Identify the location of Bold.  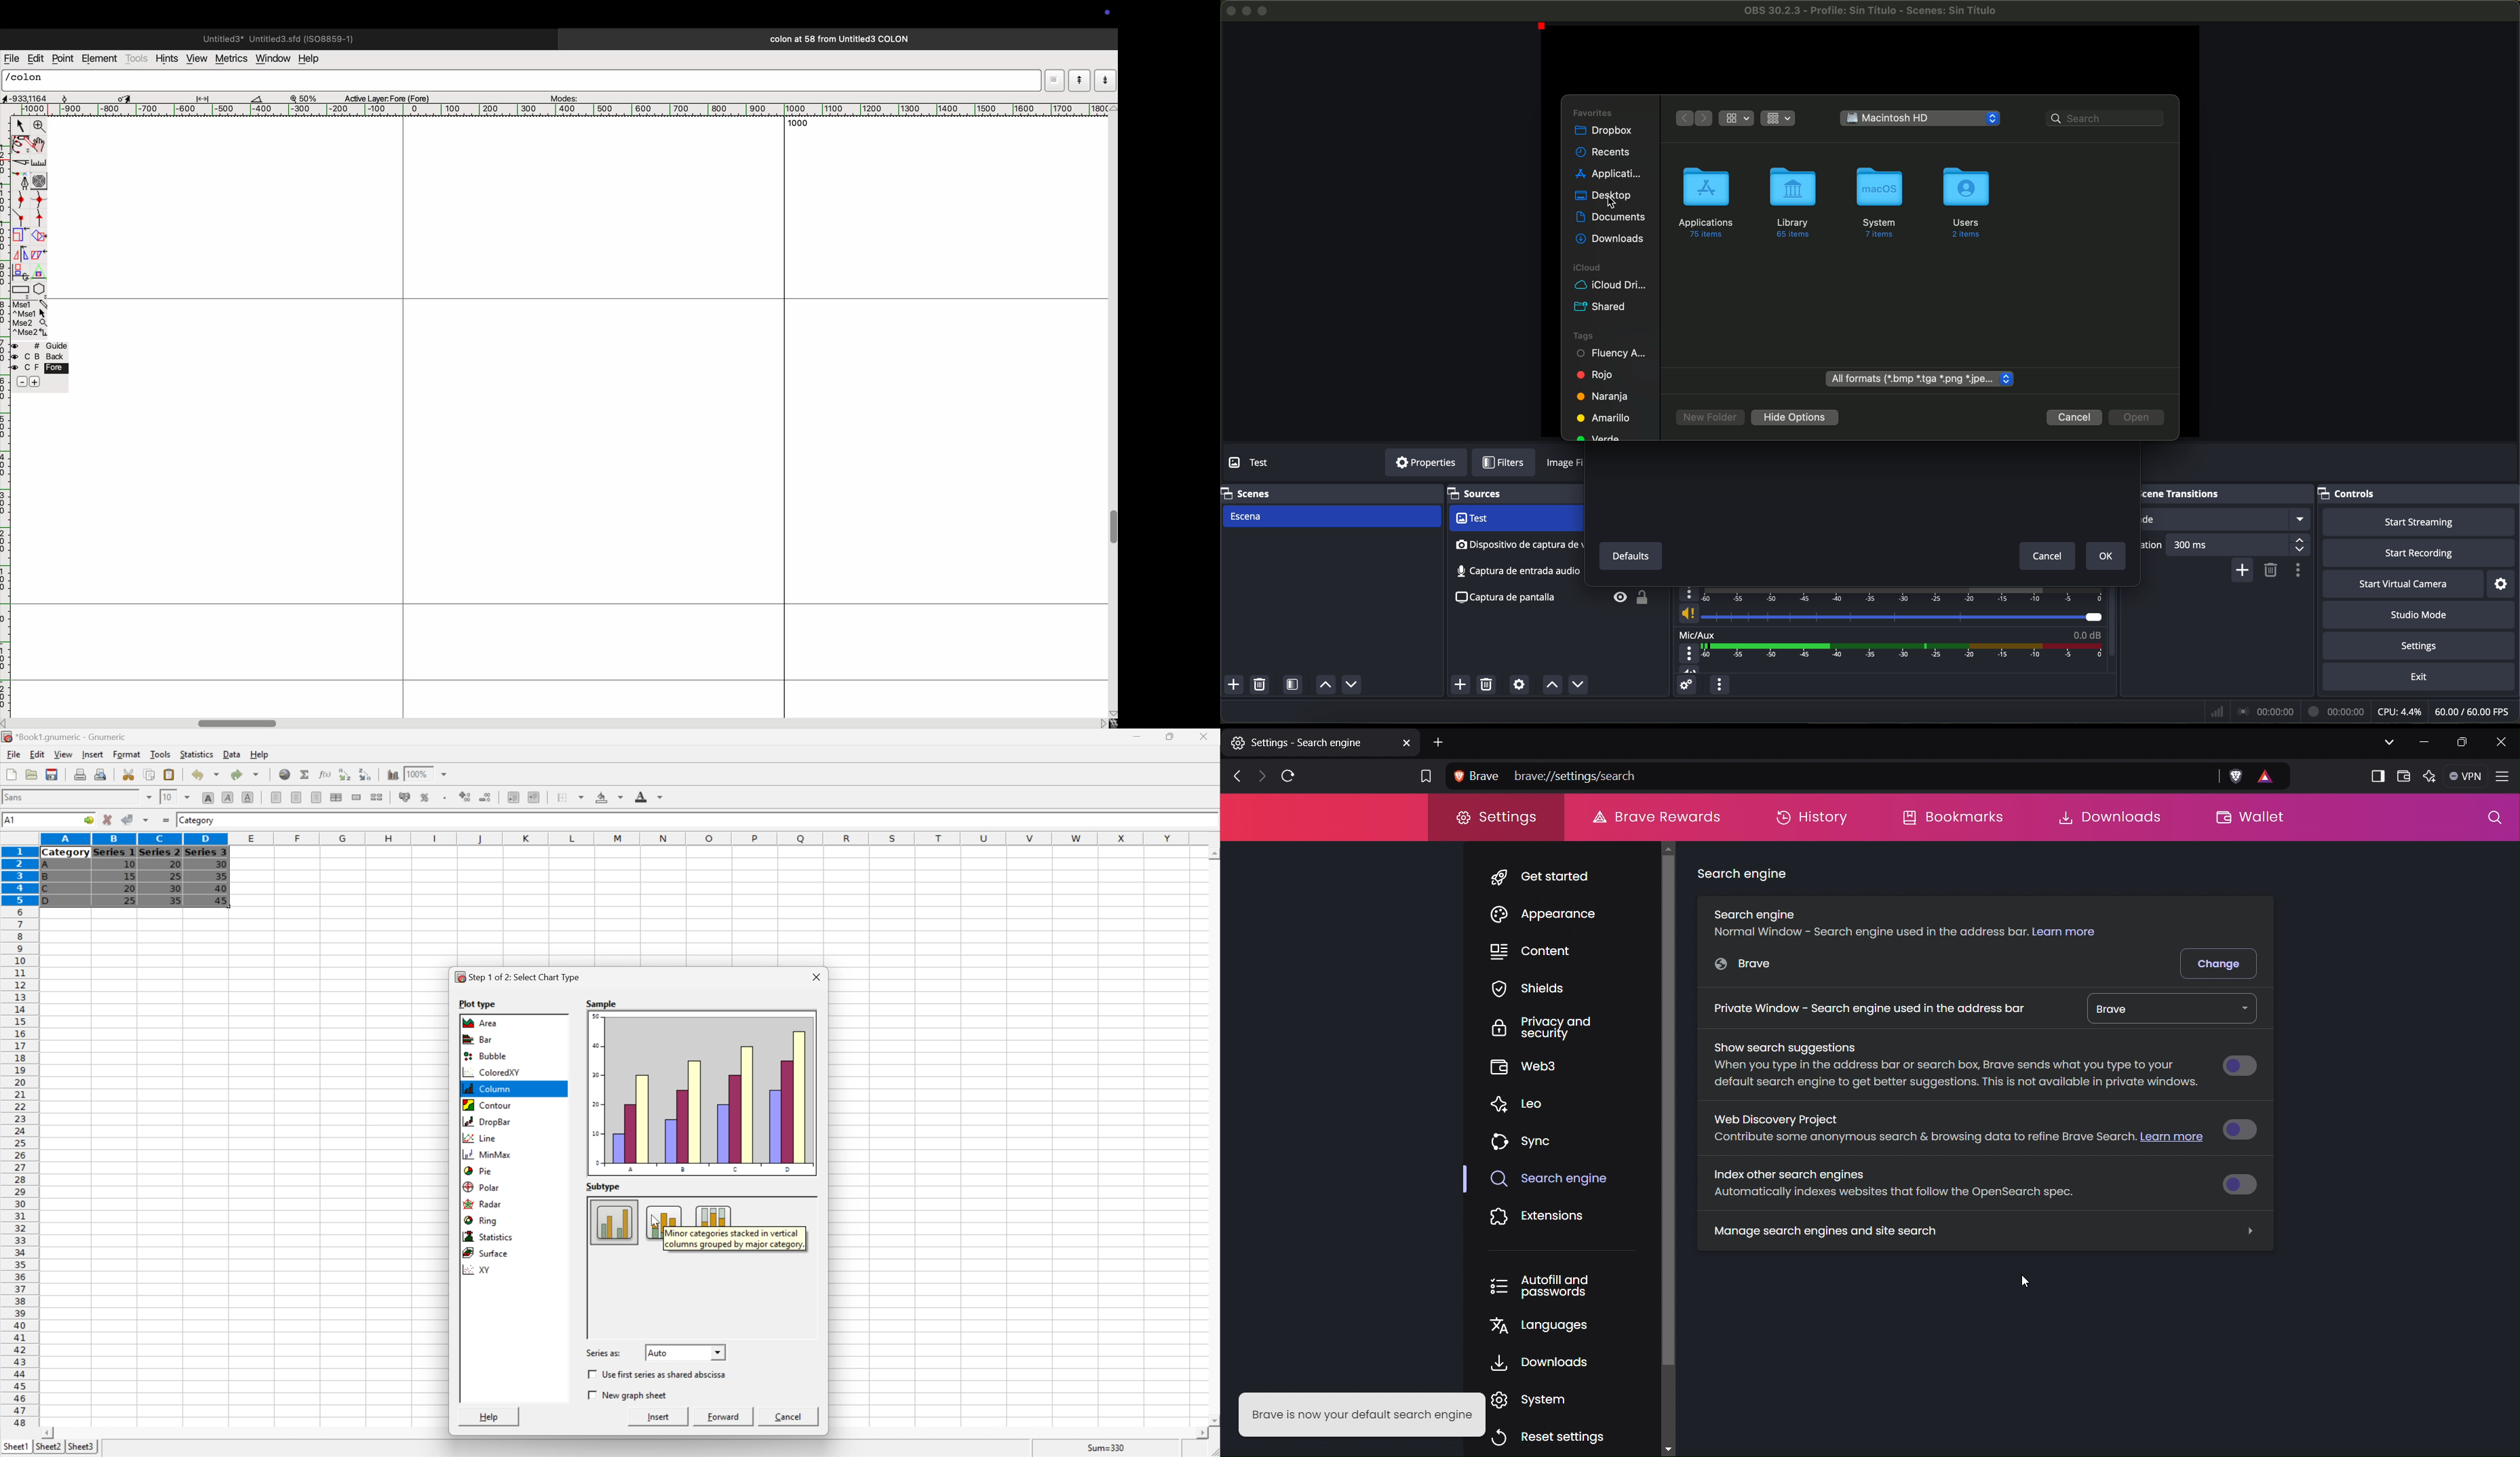
(208, 796).